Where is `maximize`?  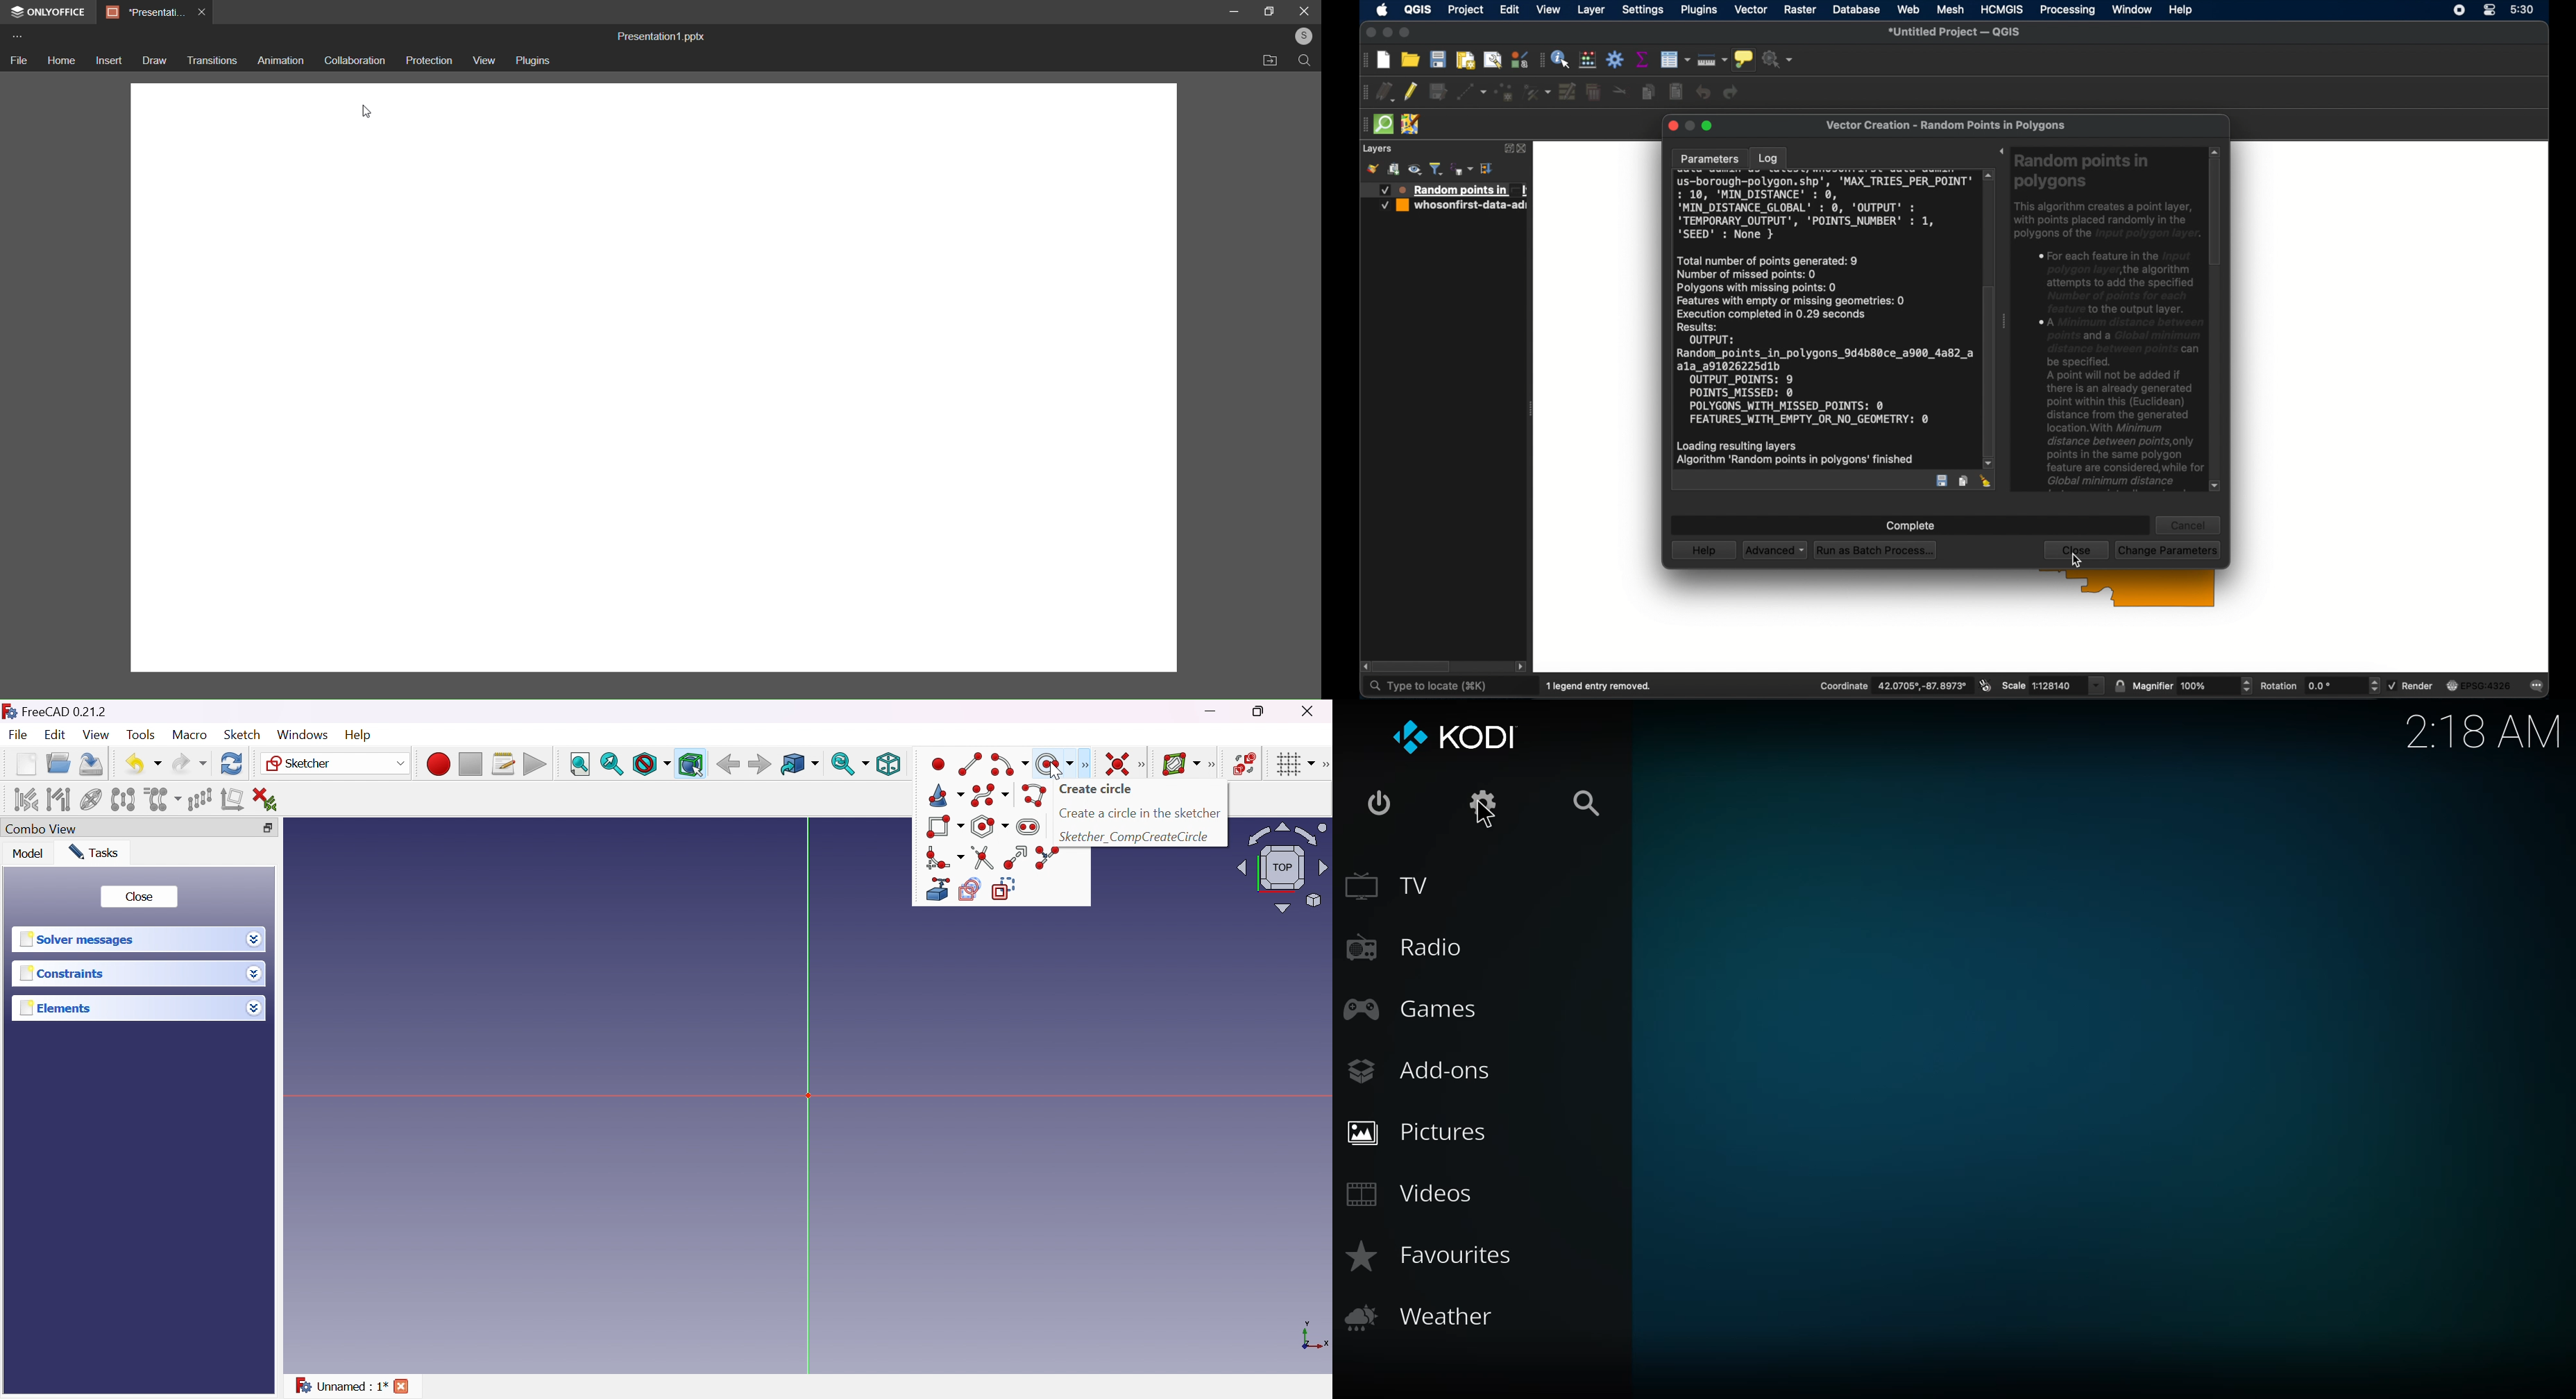
maximize is located at coordinates (1270, 11).